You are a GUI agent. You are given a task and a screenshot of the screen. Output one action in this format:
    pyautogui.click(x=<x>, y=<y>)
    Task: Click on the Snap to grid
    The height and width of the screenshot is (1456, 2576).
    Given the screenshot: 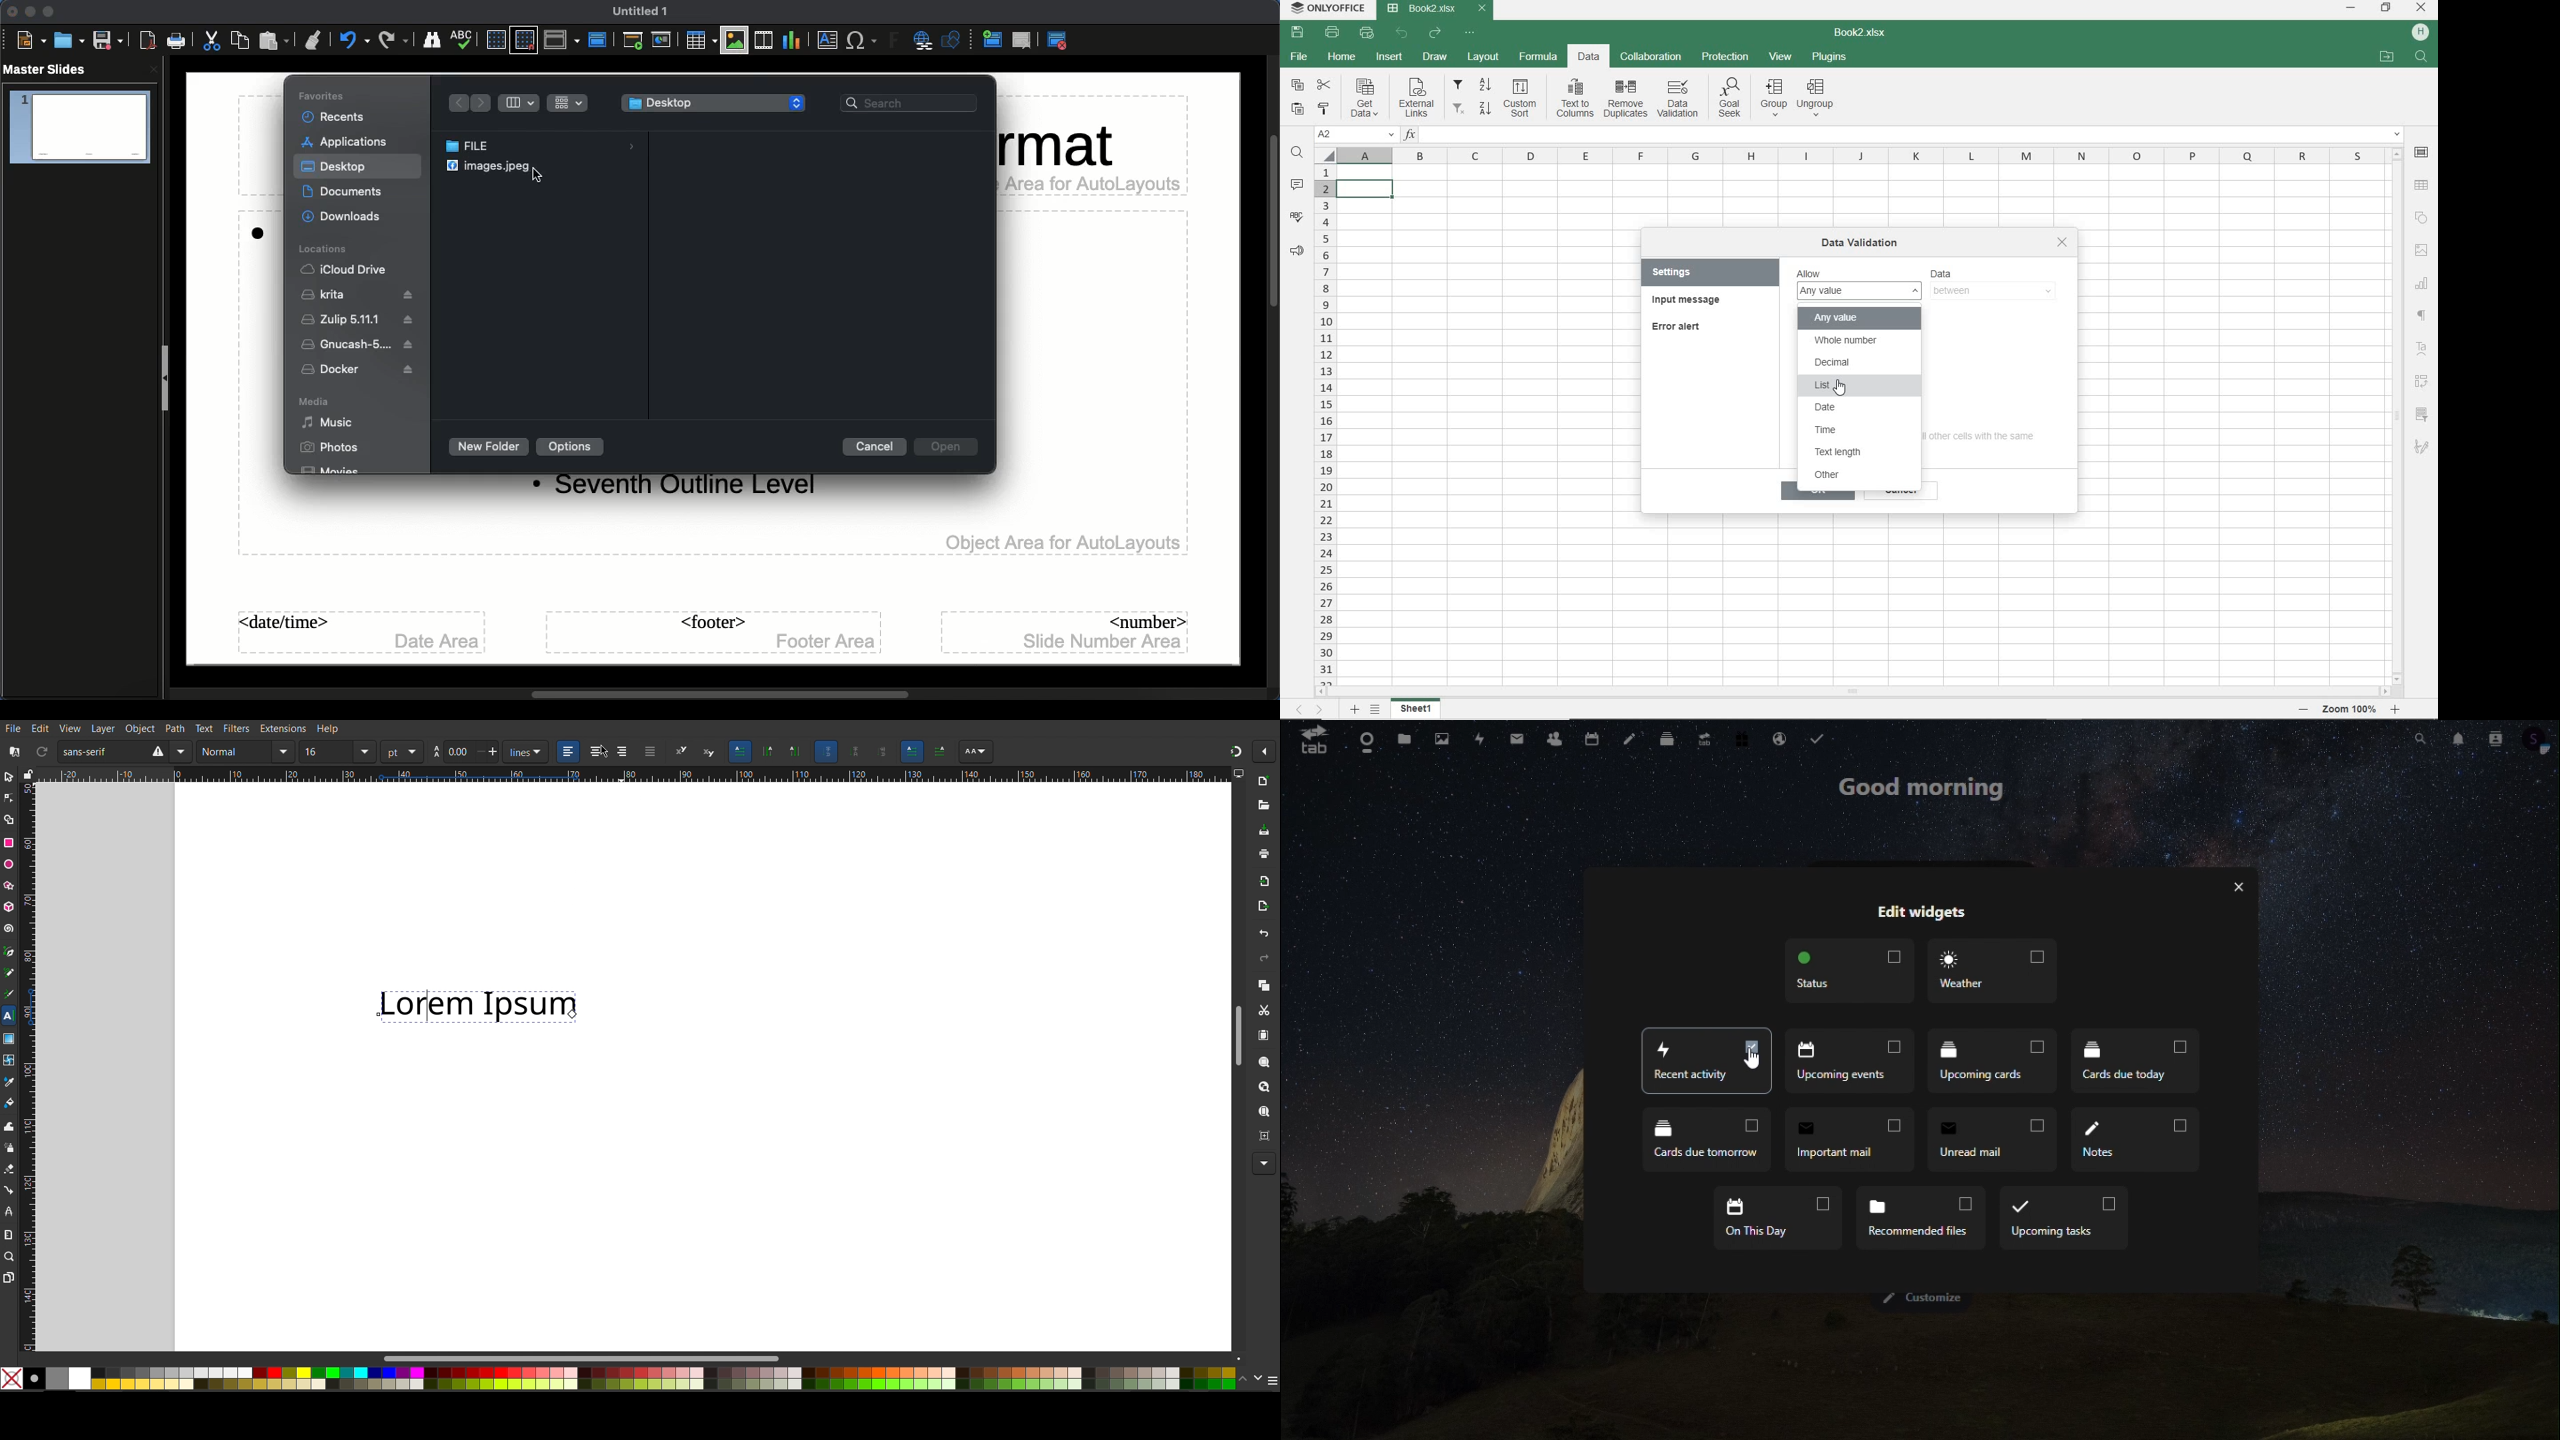 What is the action you would take?
    pyautogui.click(x=524, y=40)
    